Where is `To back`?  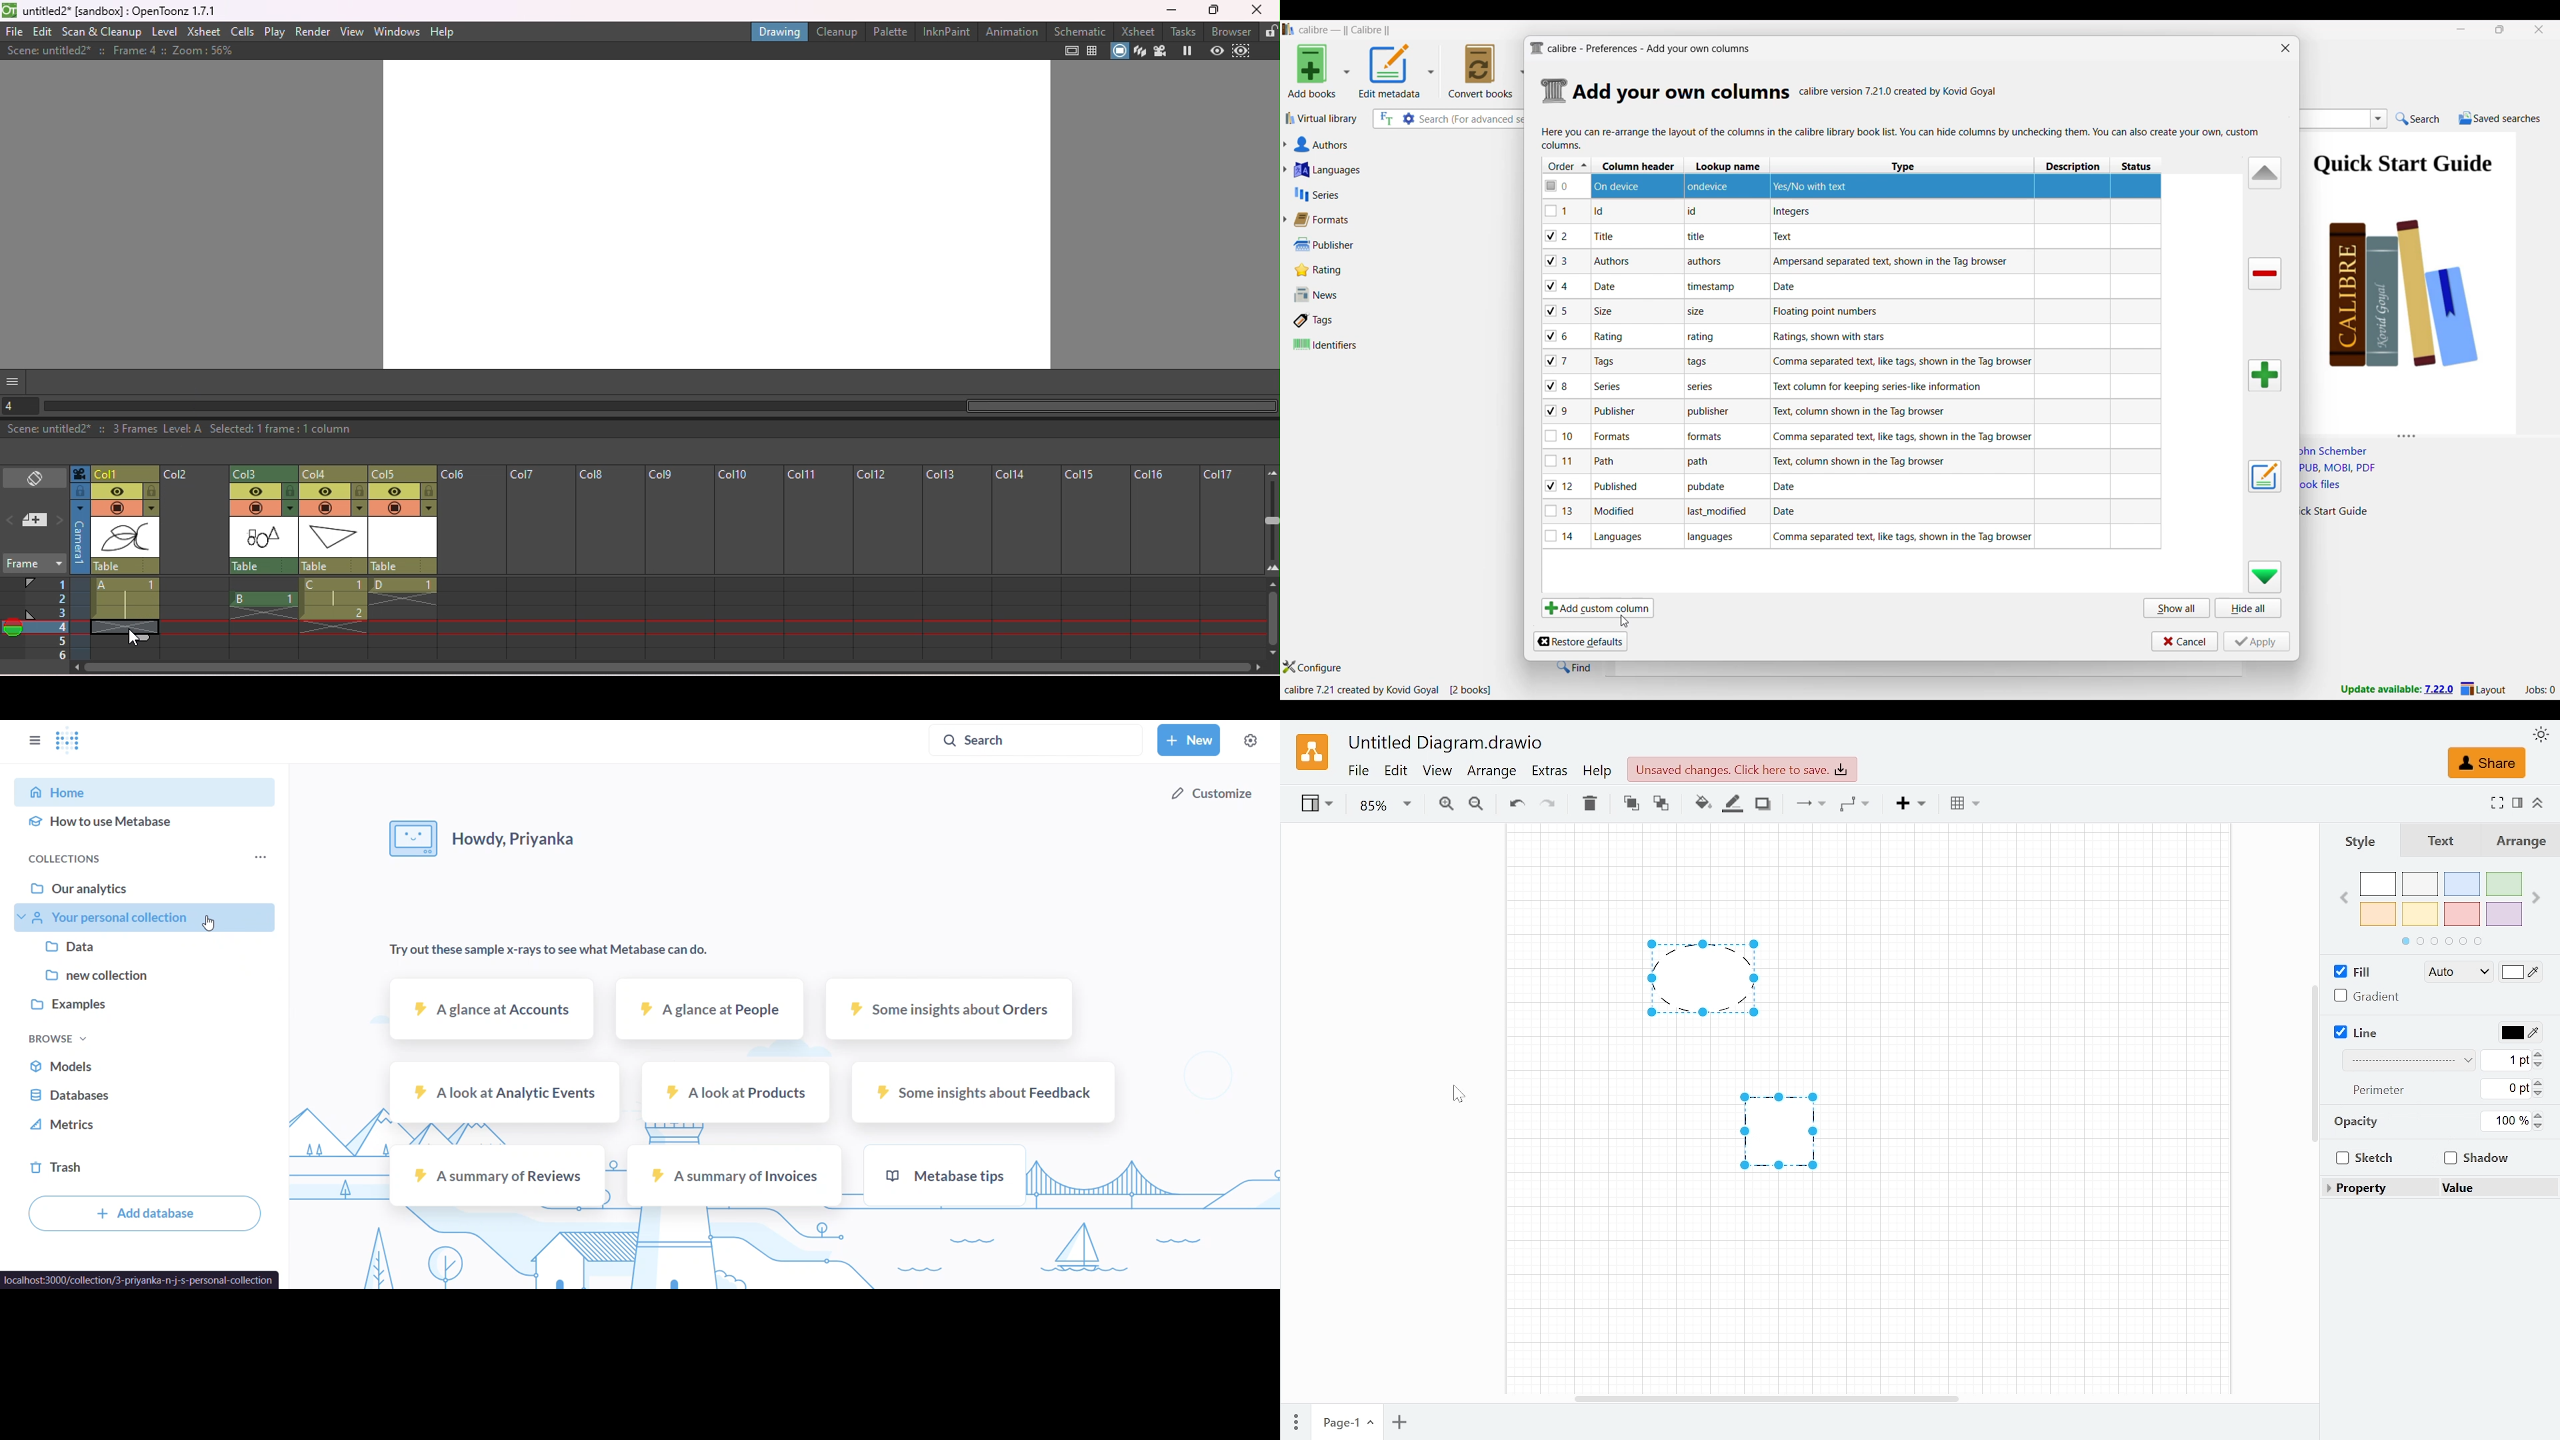
To back is located at coordinates (1661, 804).